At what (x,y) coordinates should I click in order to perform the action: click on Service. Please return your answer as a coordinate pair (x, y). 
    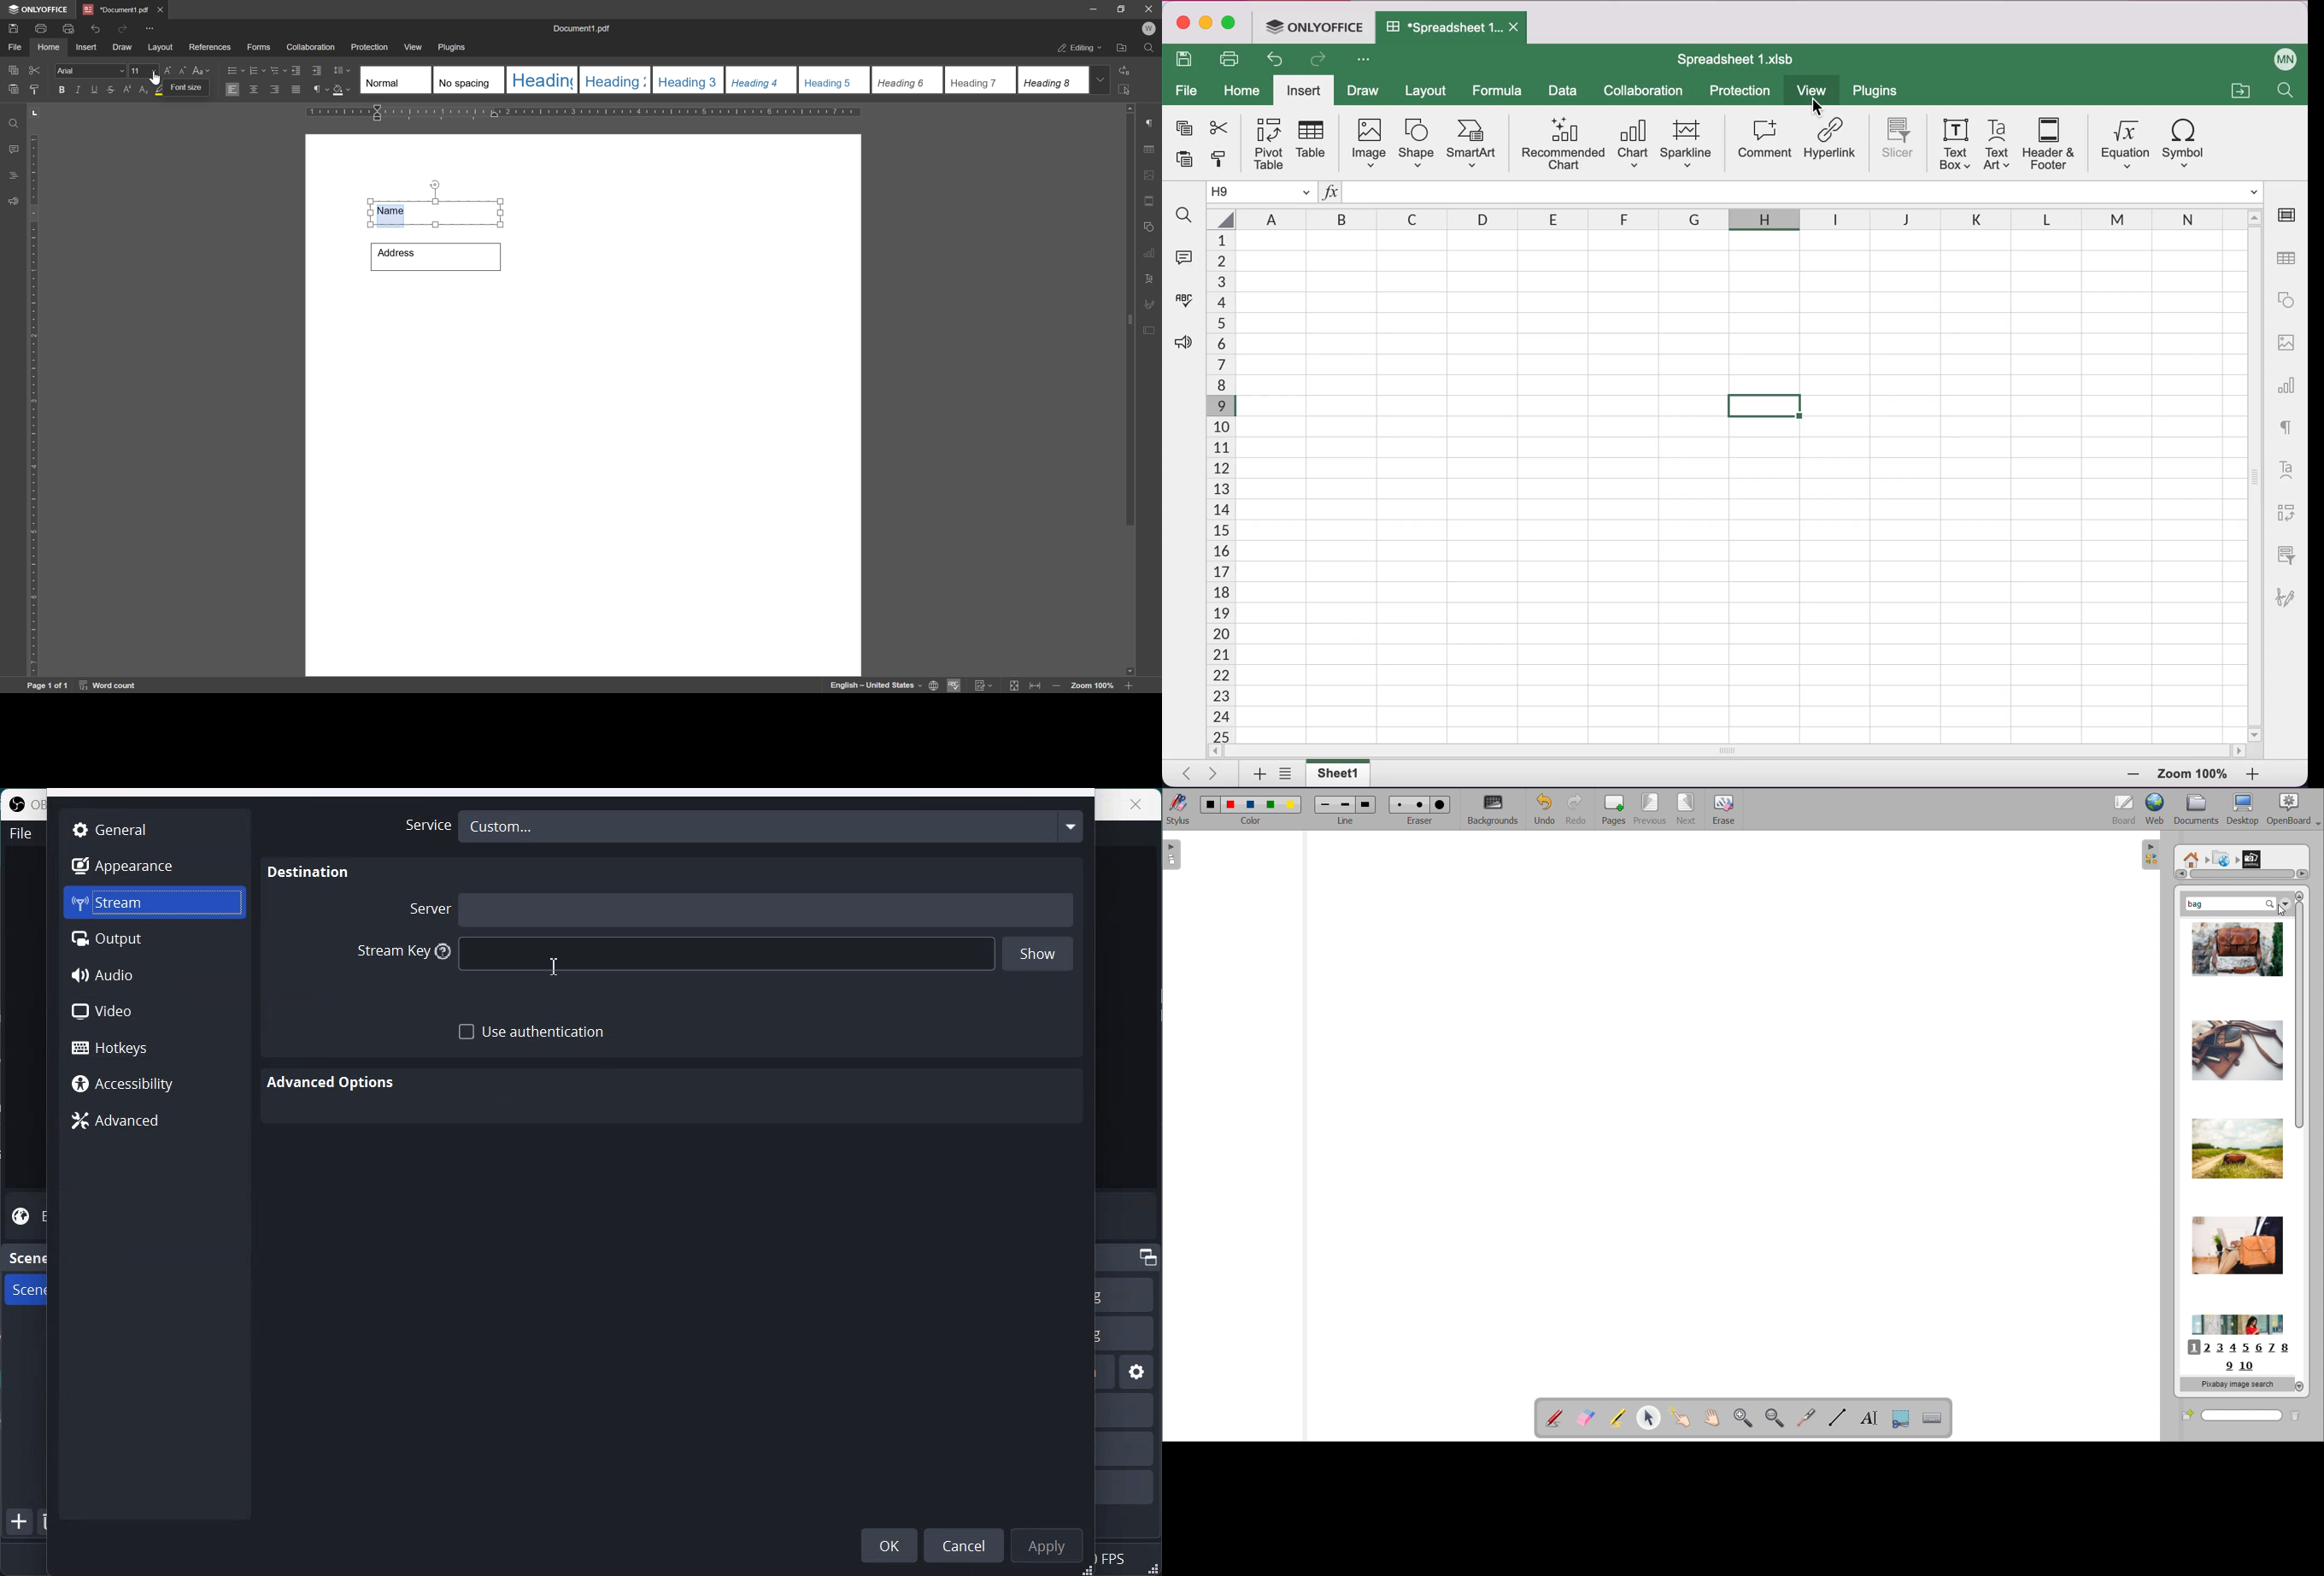
    Looking at the image, I should click on (423, 826).